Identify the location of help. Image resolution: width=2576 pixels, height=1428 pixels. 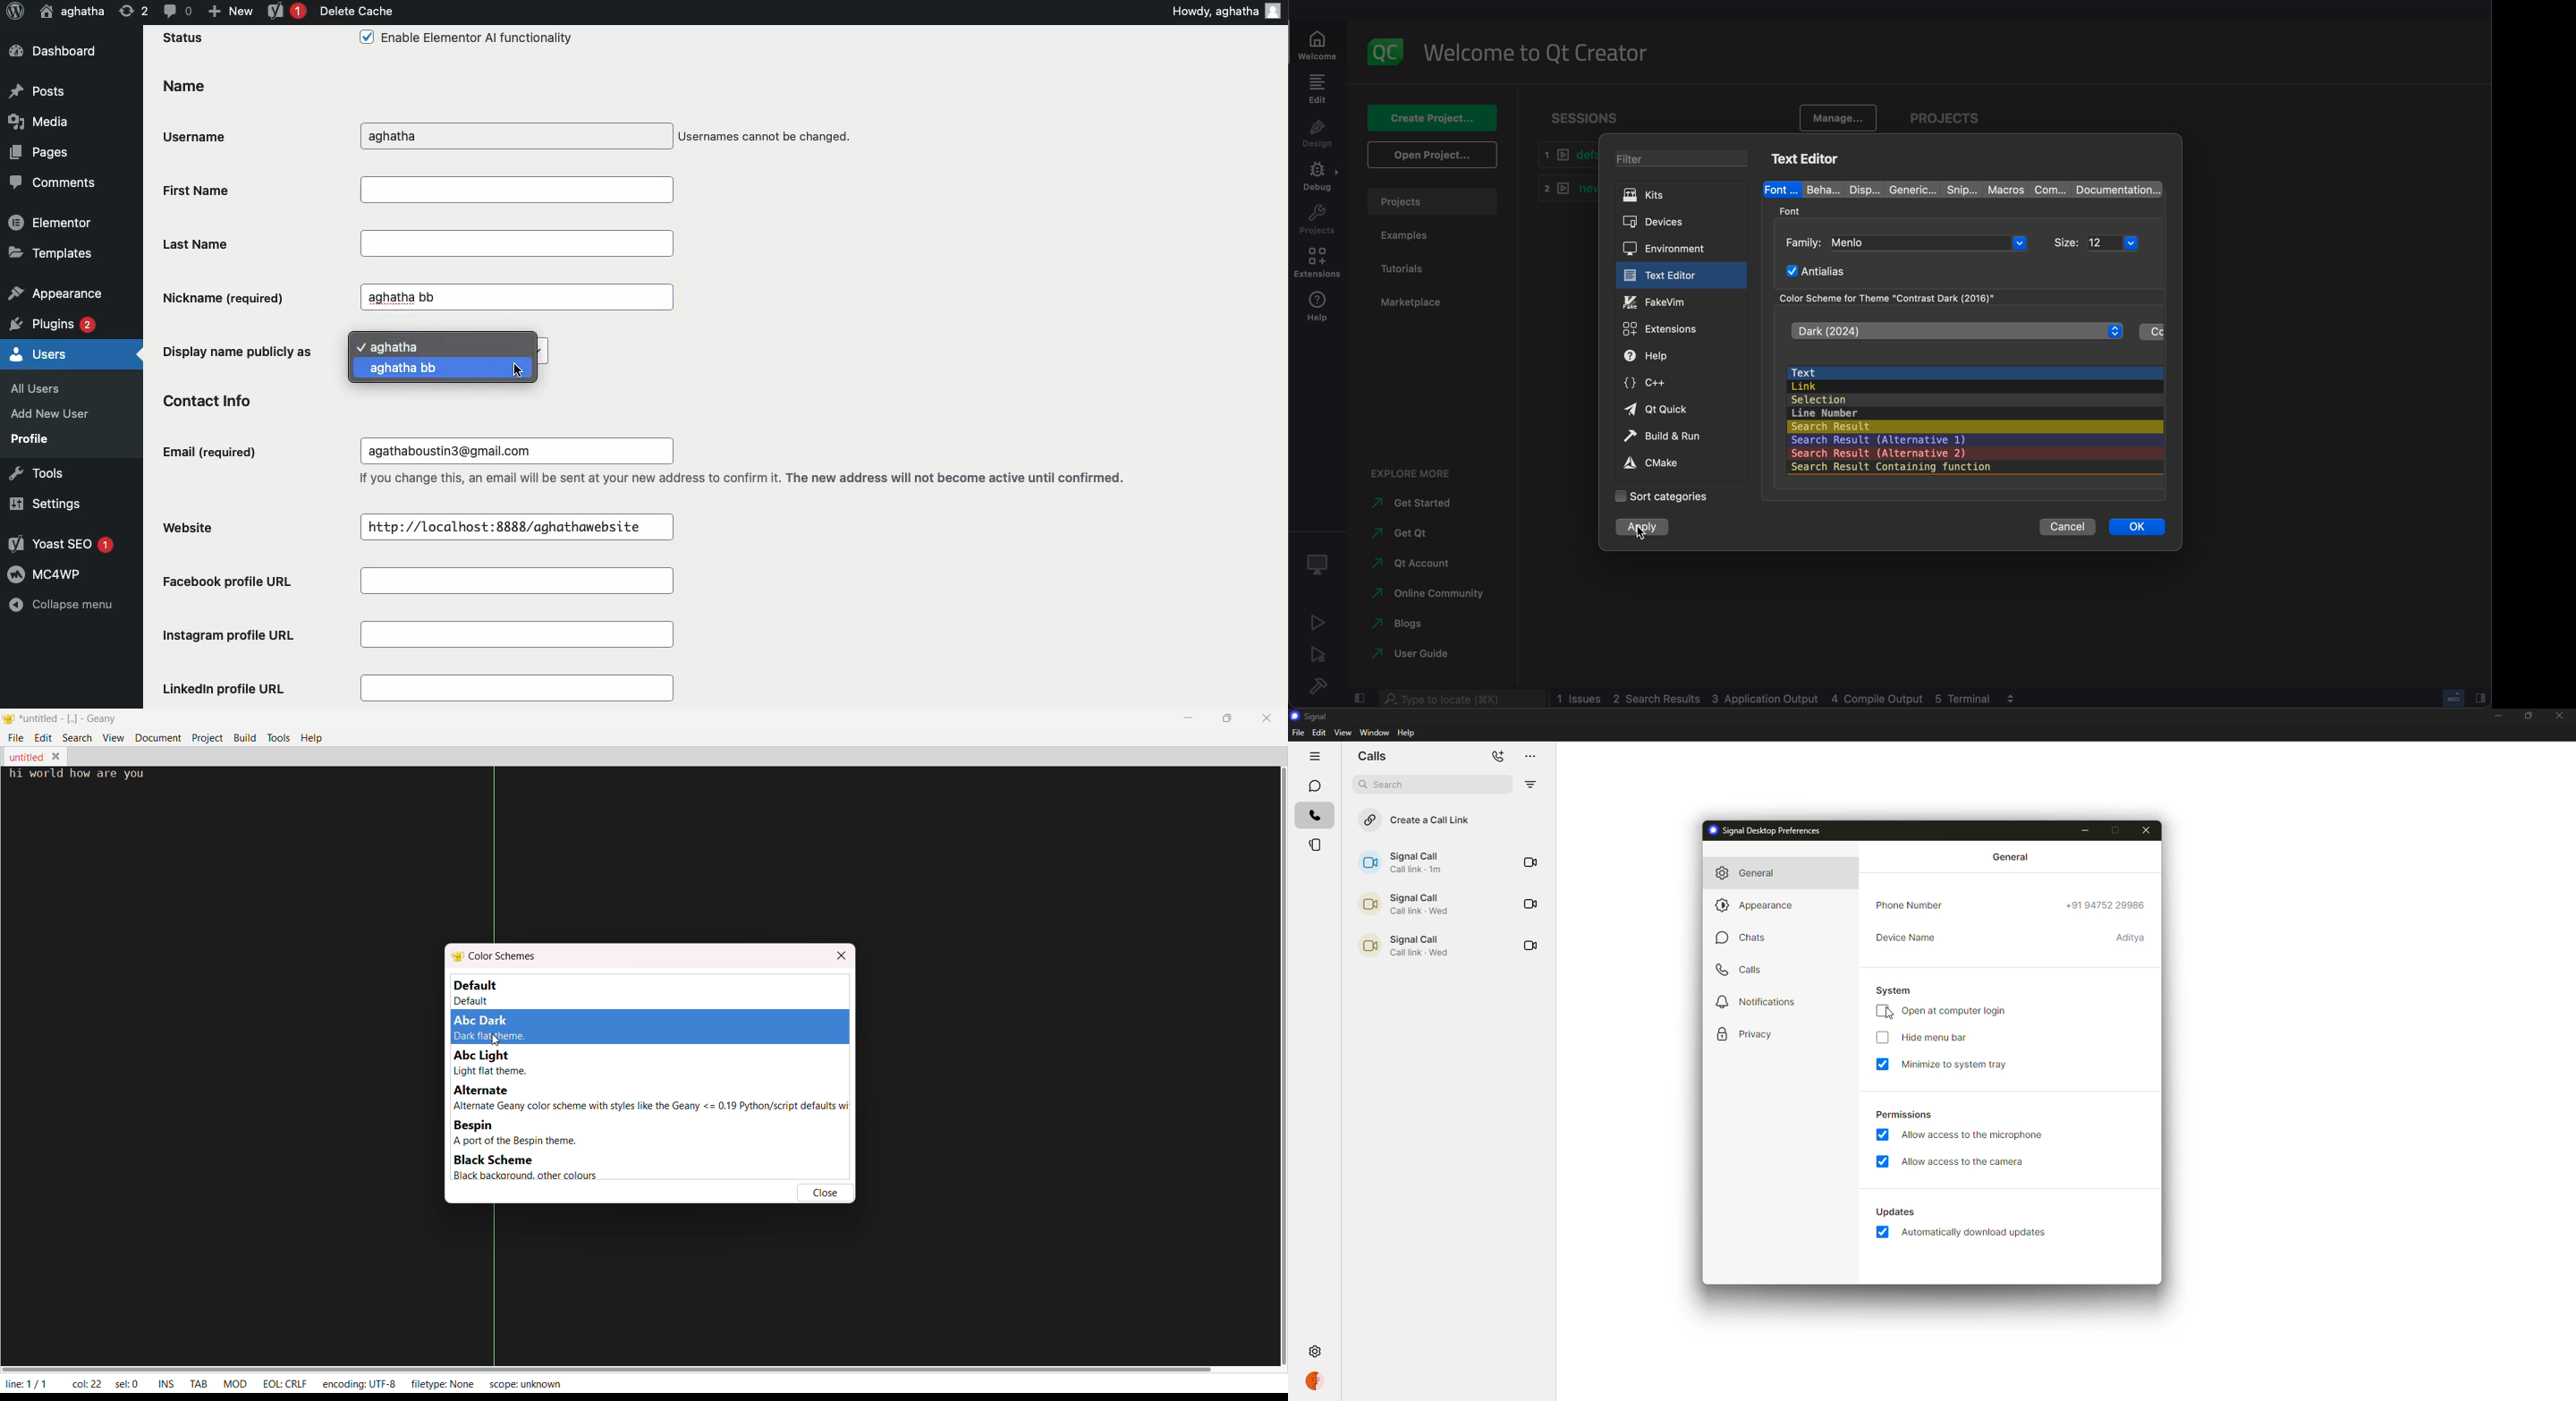
(1408, 732).